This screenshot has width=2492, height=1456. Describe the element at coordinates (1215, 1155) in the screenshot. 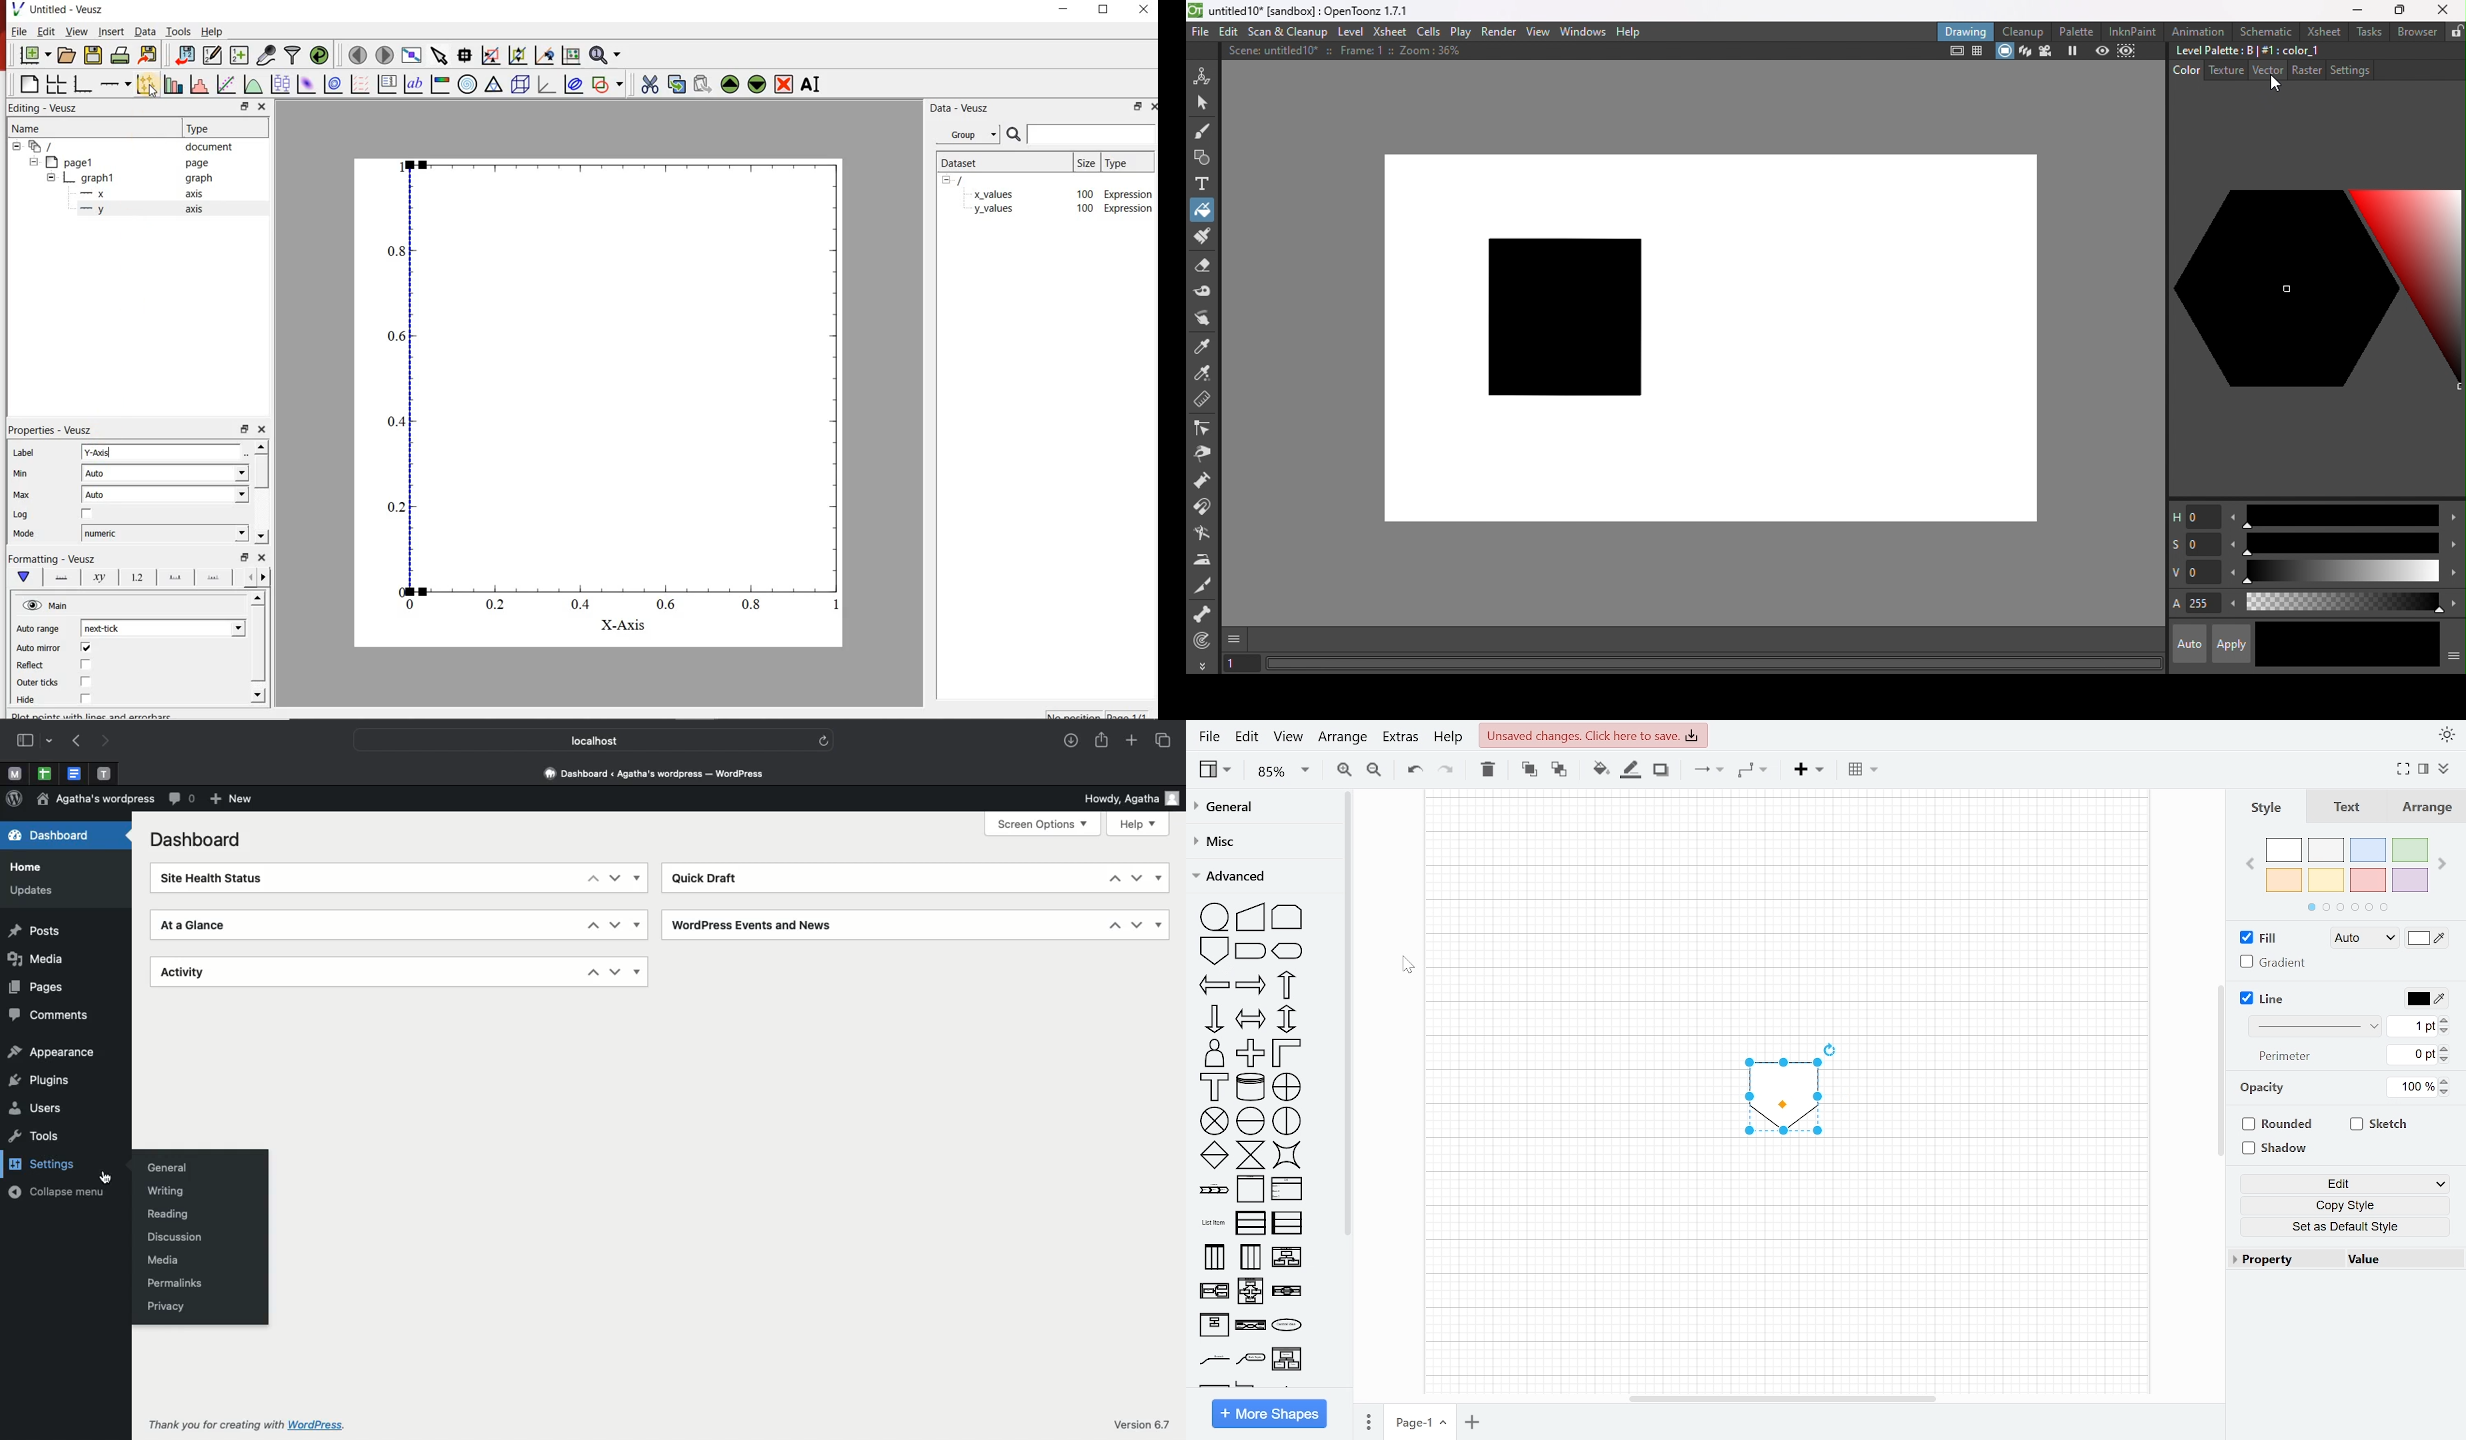

I see `sort ` at that location.